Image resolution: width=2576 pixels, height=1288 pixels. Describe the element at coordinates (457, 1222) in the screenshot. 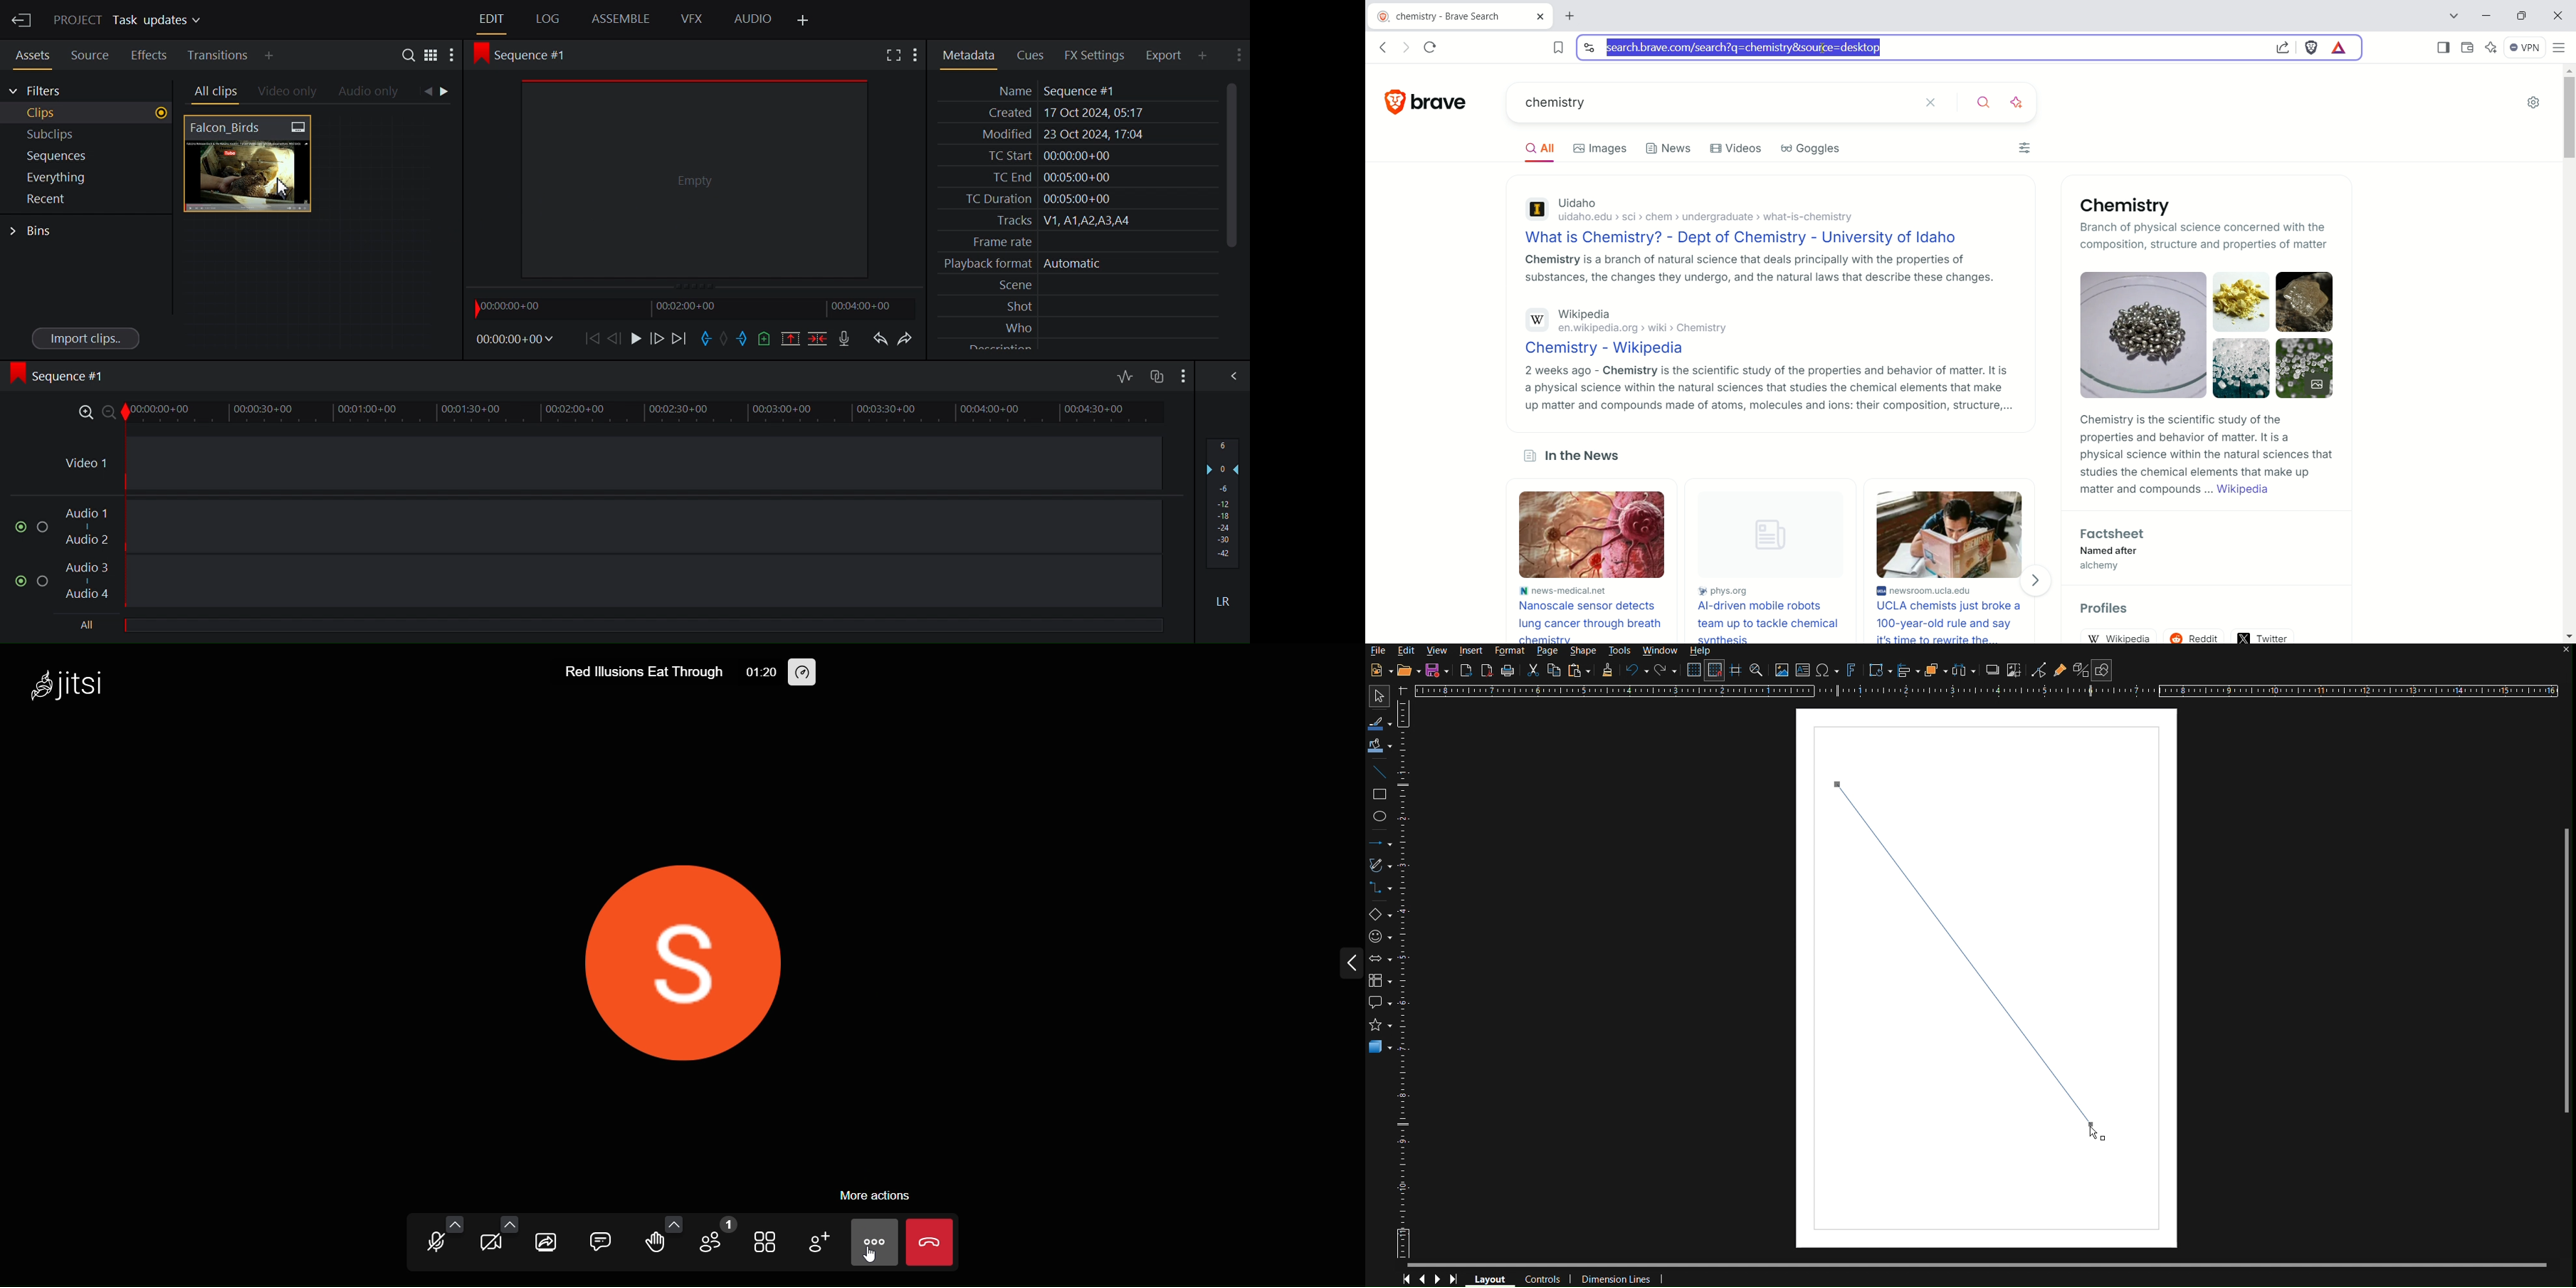

I see `more audio option` at that location.